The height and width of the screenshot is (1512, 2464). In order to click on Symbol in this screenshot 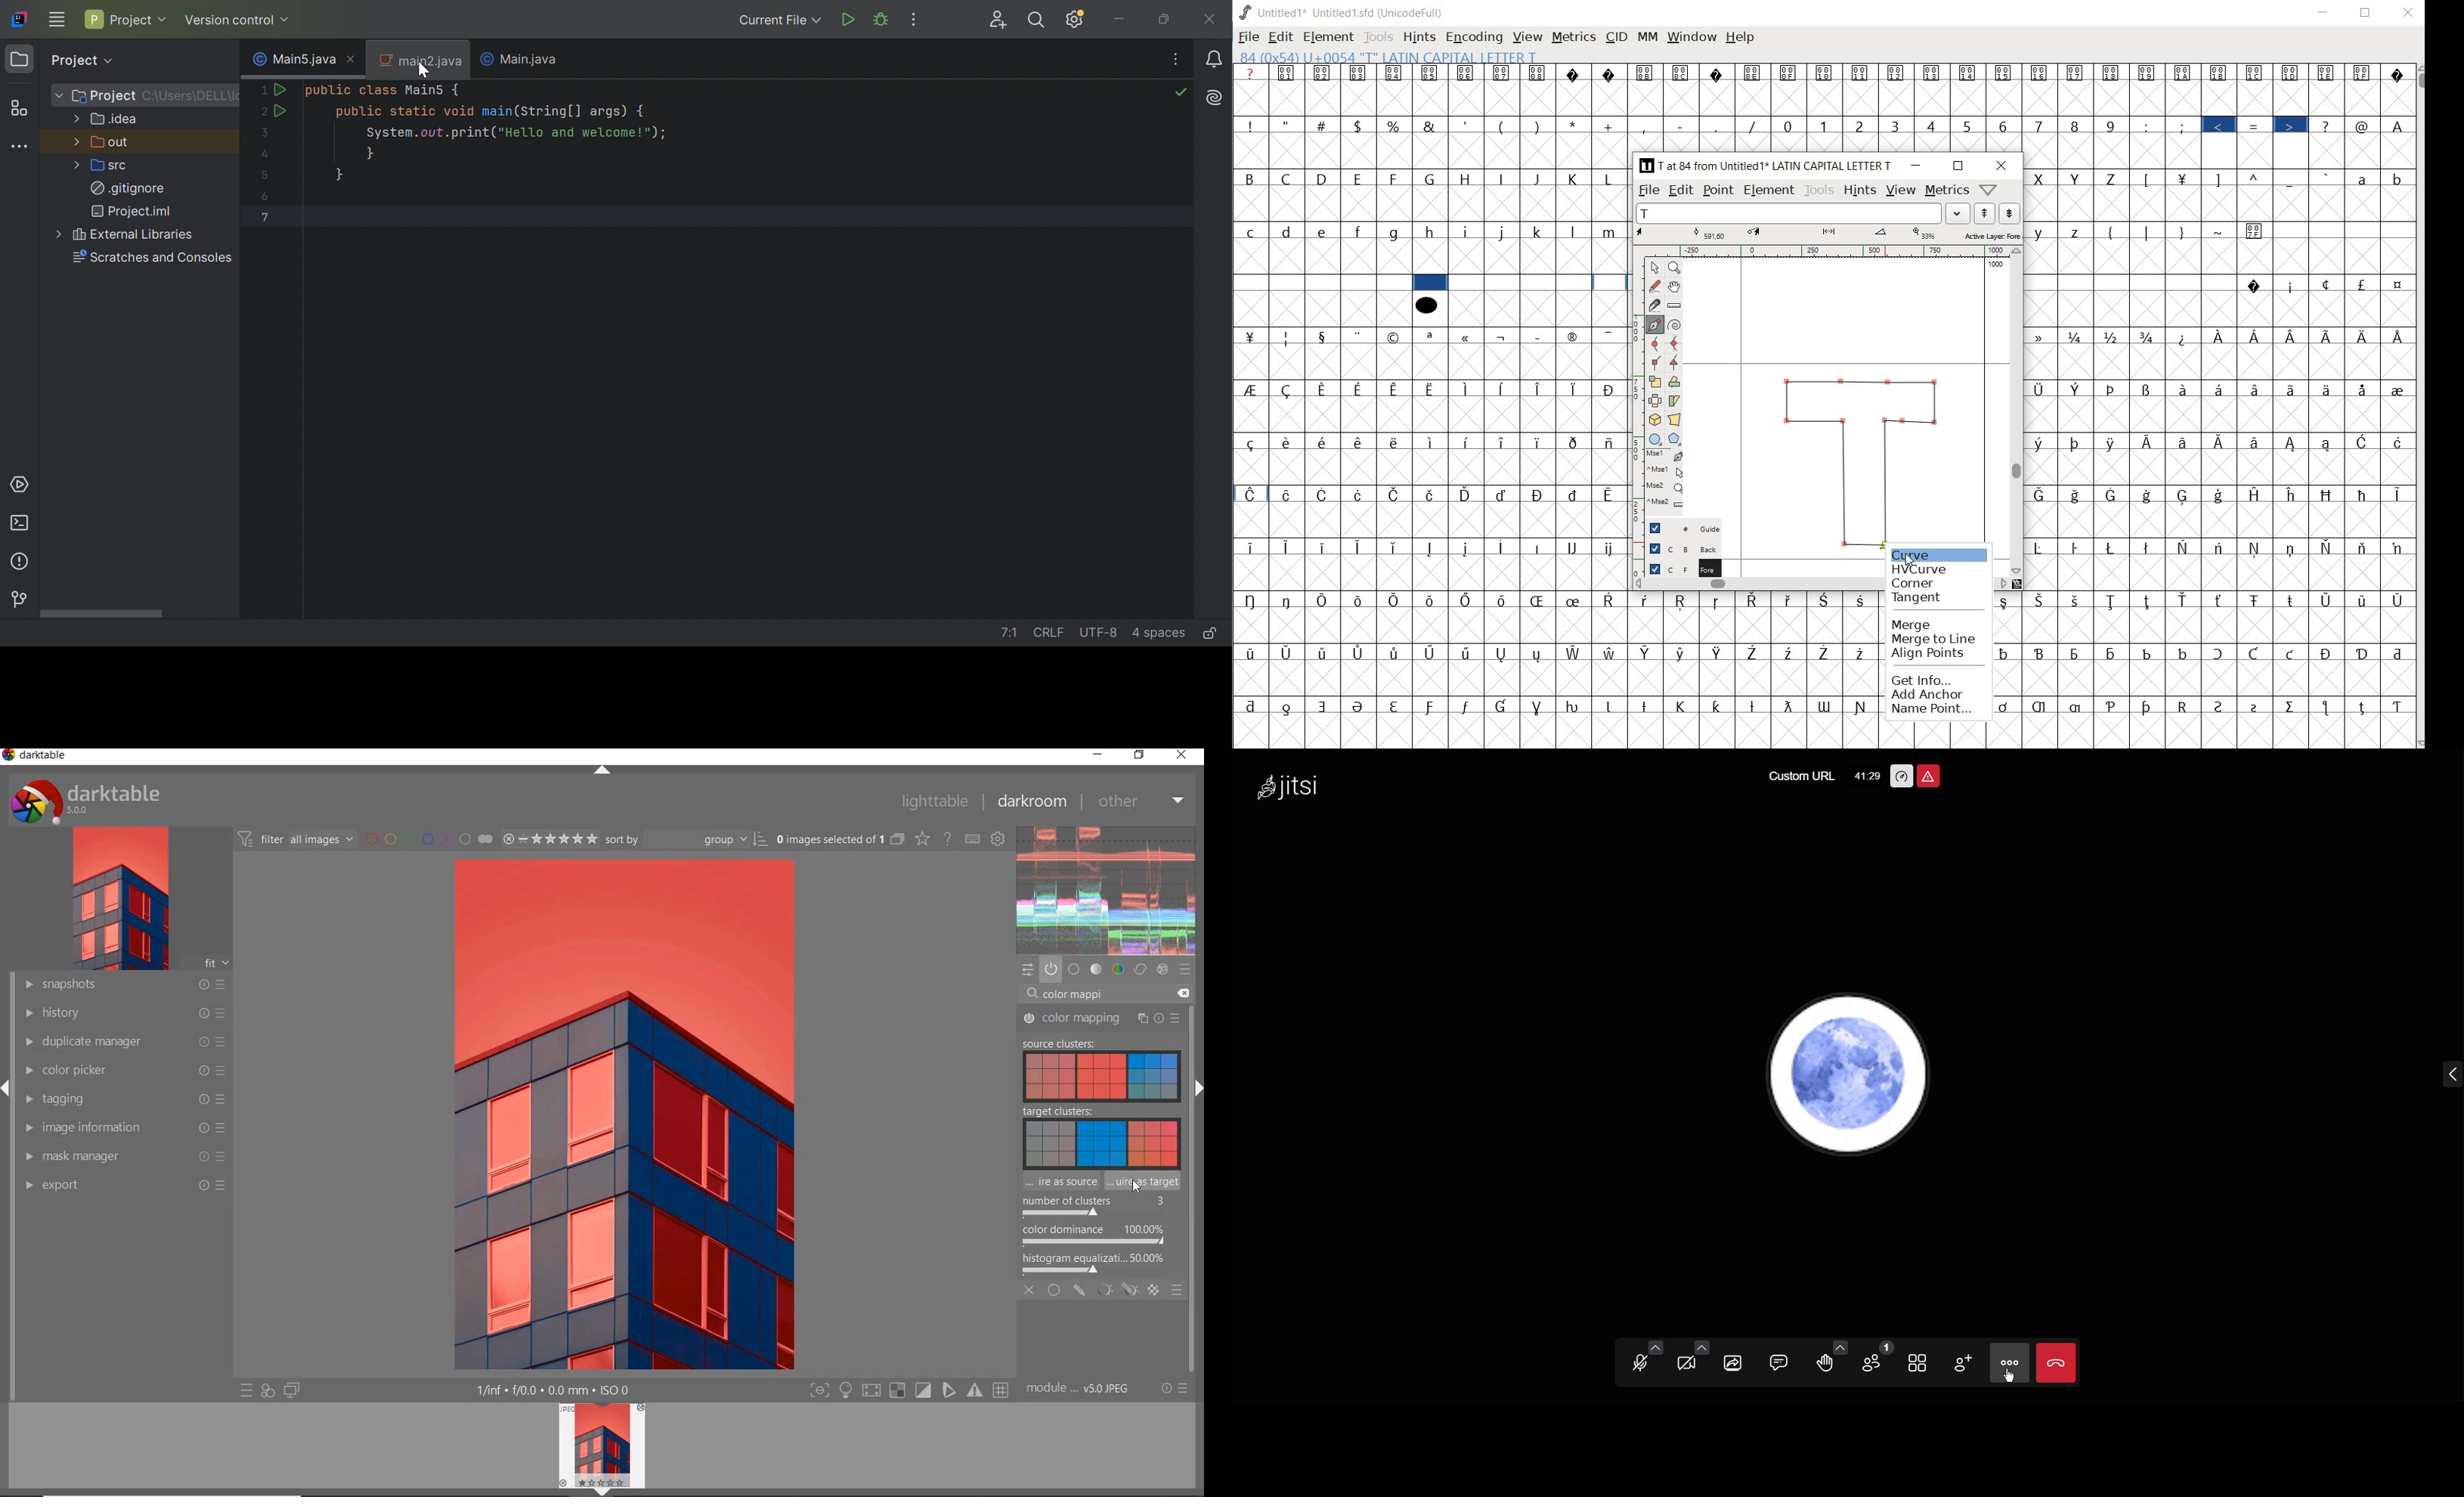, I will do `click(1359, 706)`.